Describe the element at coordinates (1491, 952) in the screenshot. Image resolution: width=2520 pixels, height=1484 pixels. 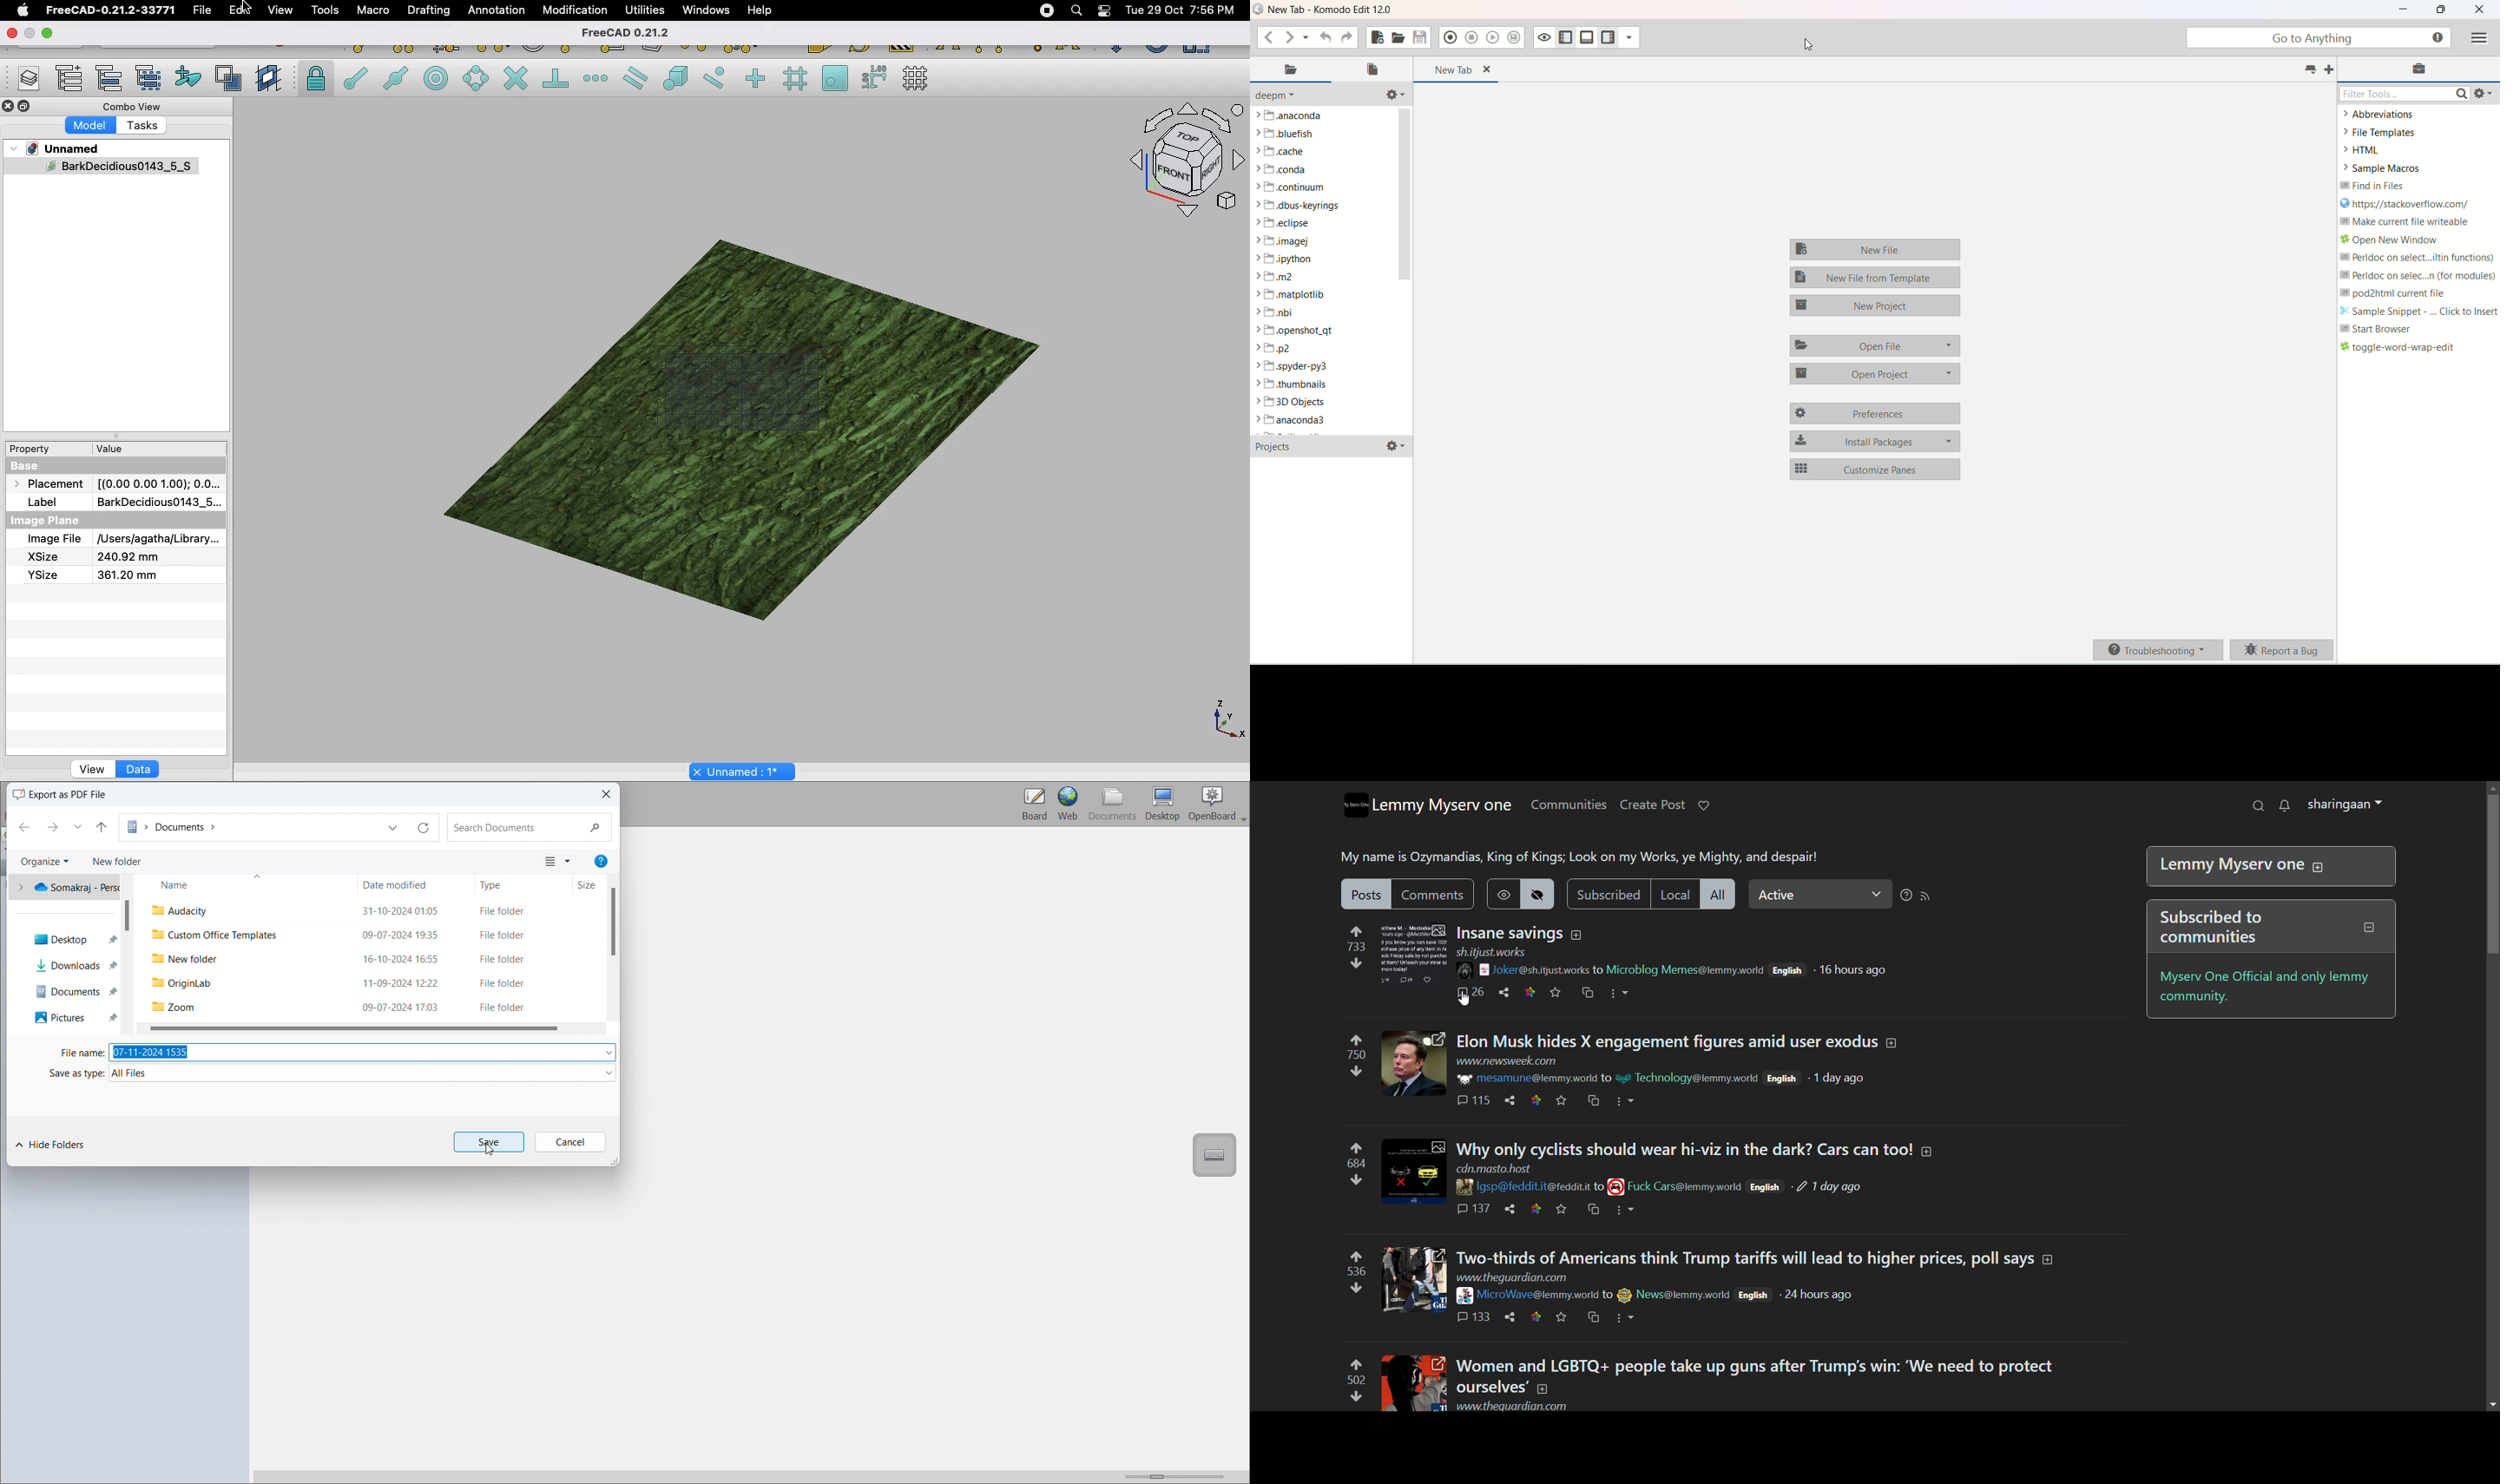
I see `url` at that location.